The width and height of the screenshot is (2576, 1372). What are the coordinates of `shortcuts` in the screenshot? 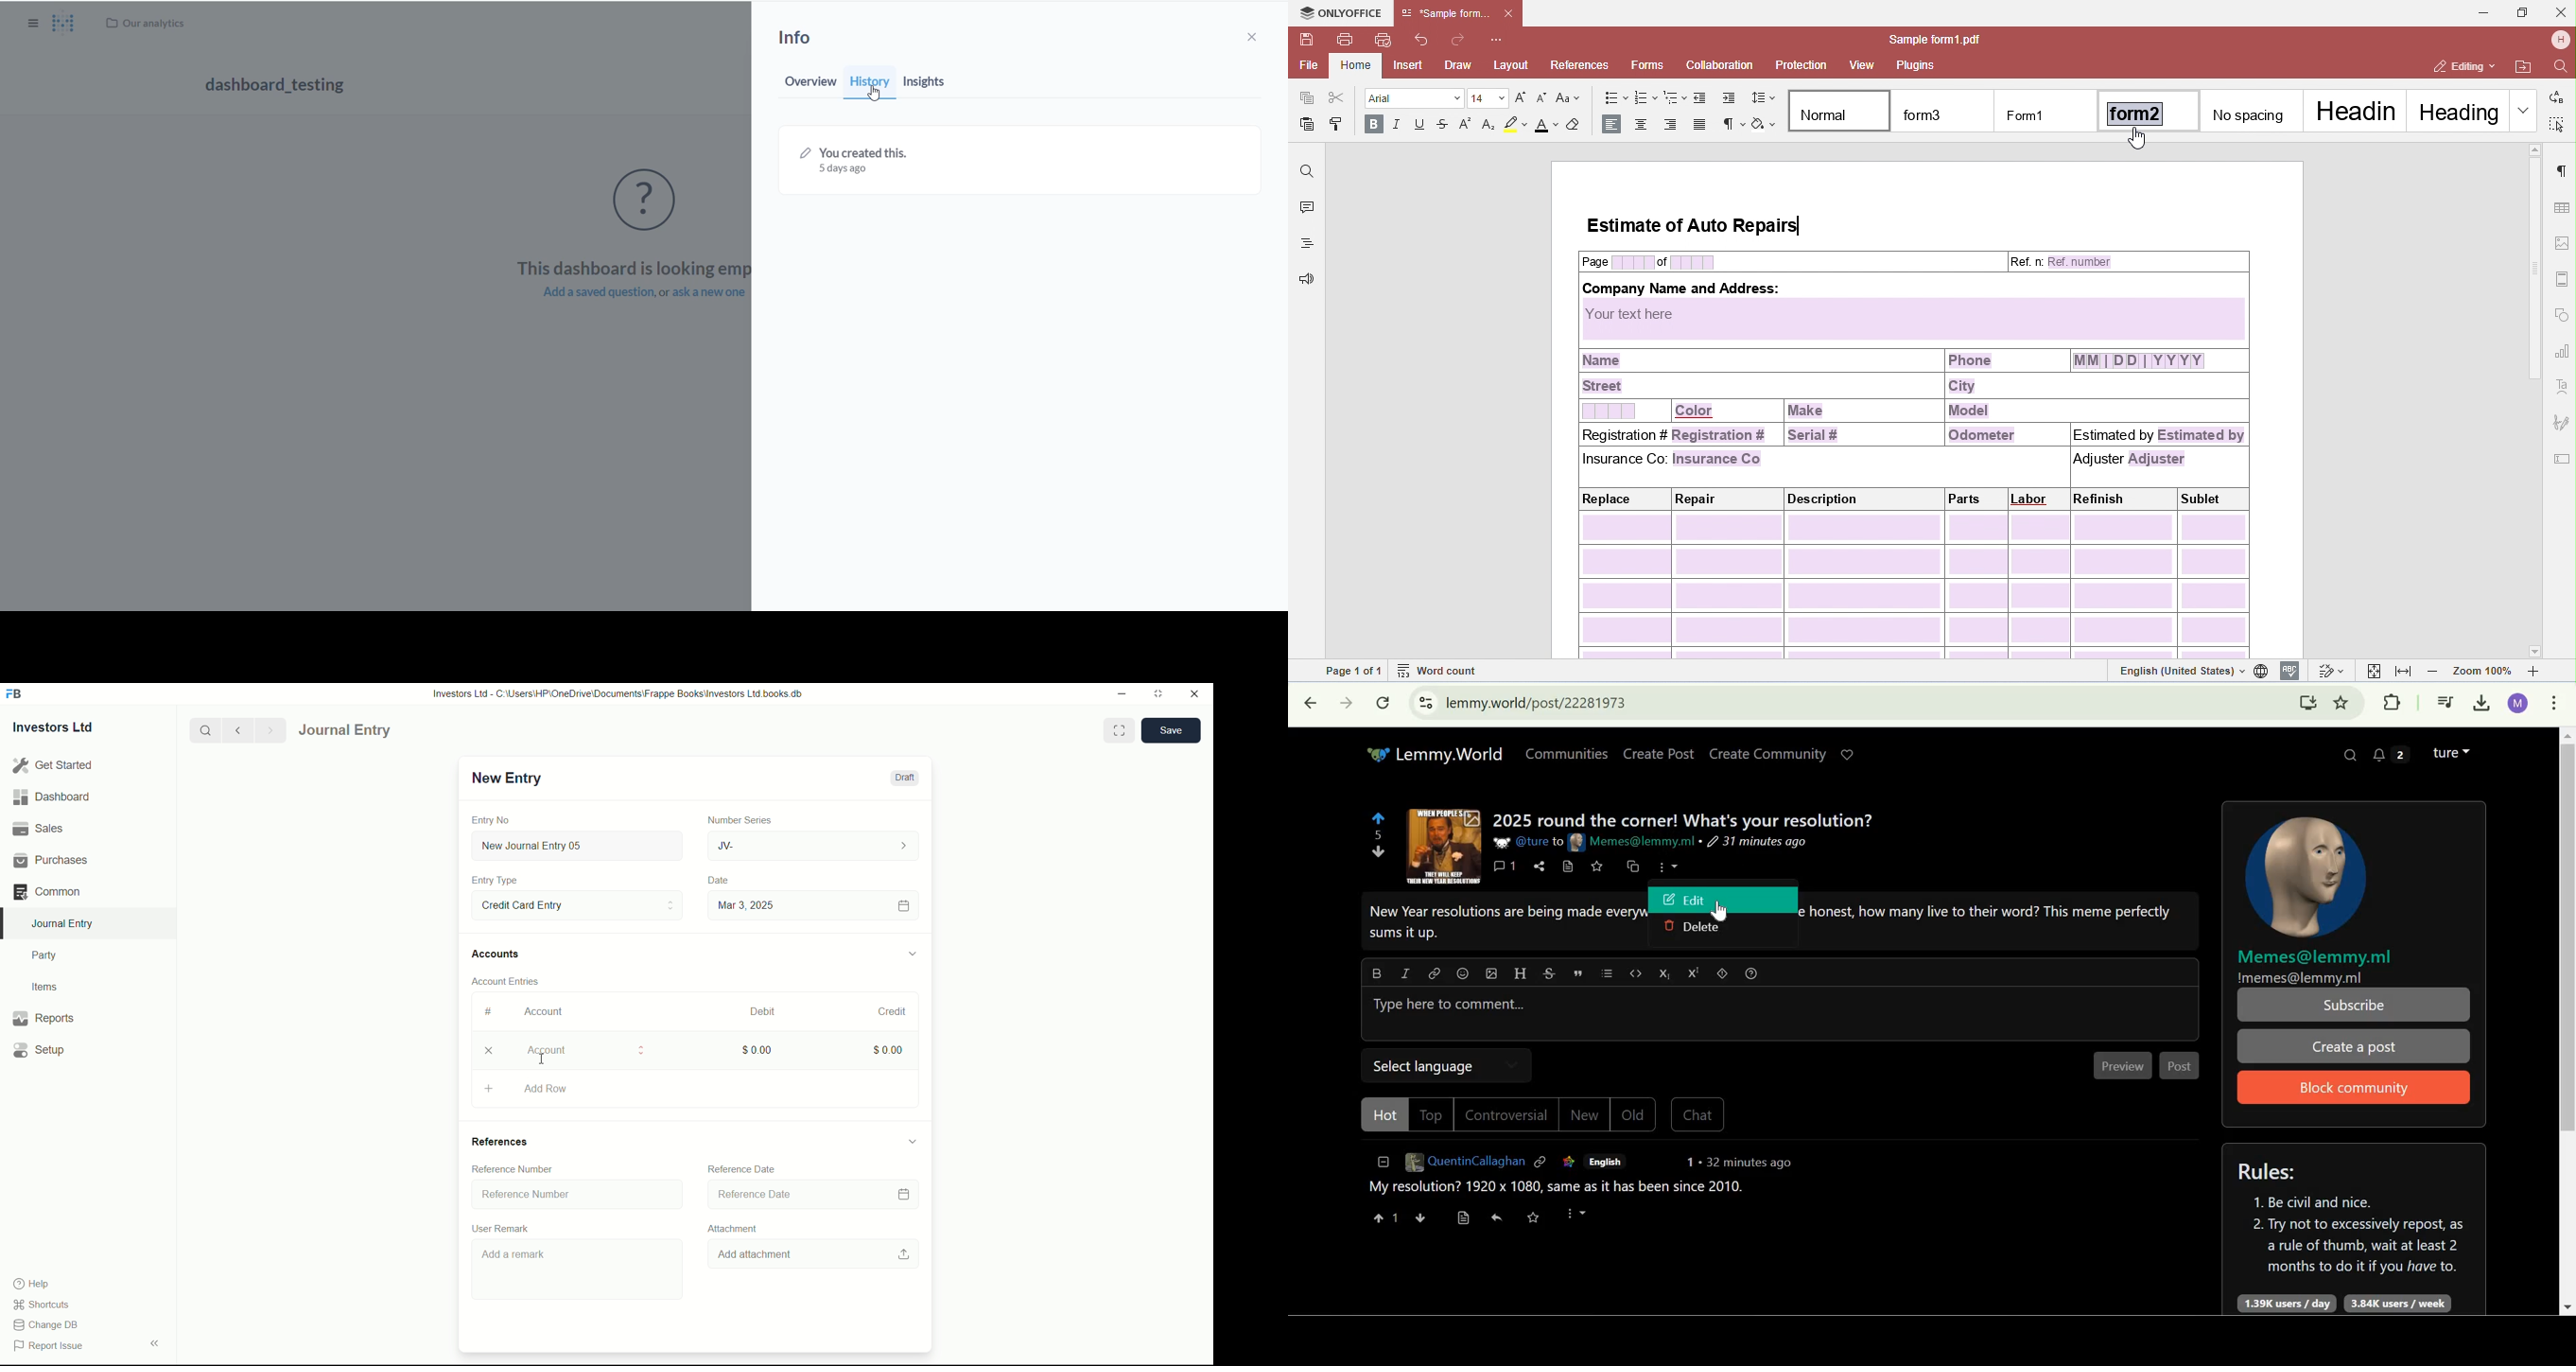 It's located at (44, 1305).